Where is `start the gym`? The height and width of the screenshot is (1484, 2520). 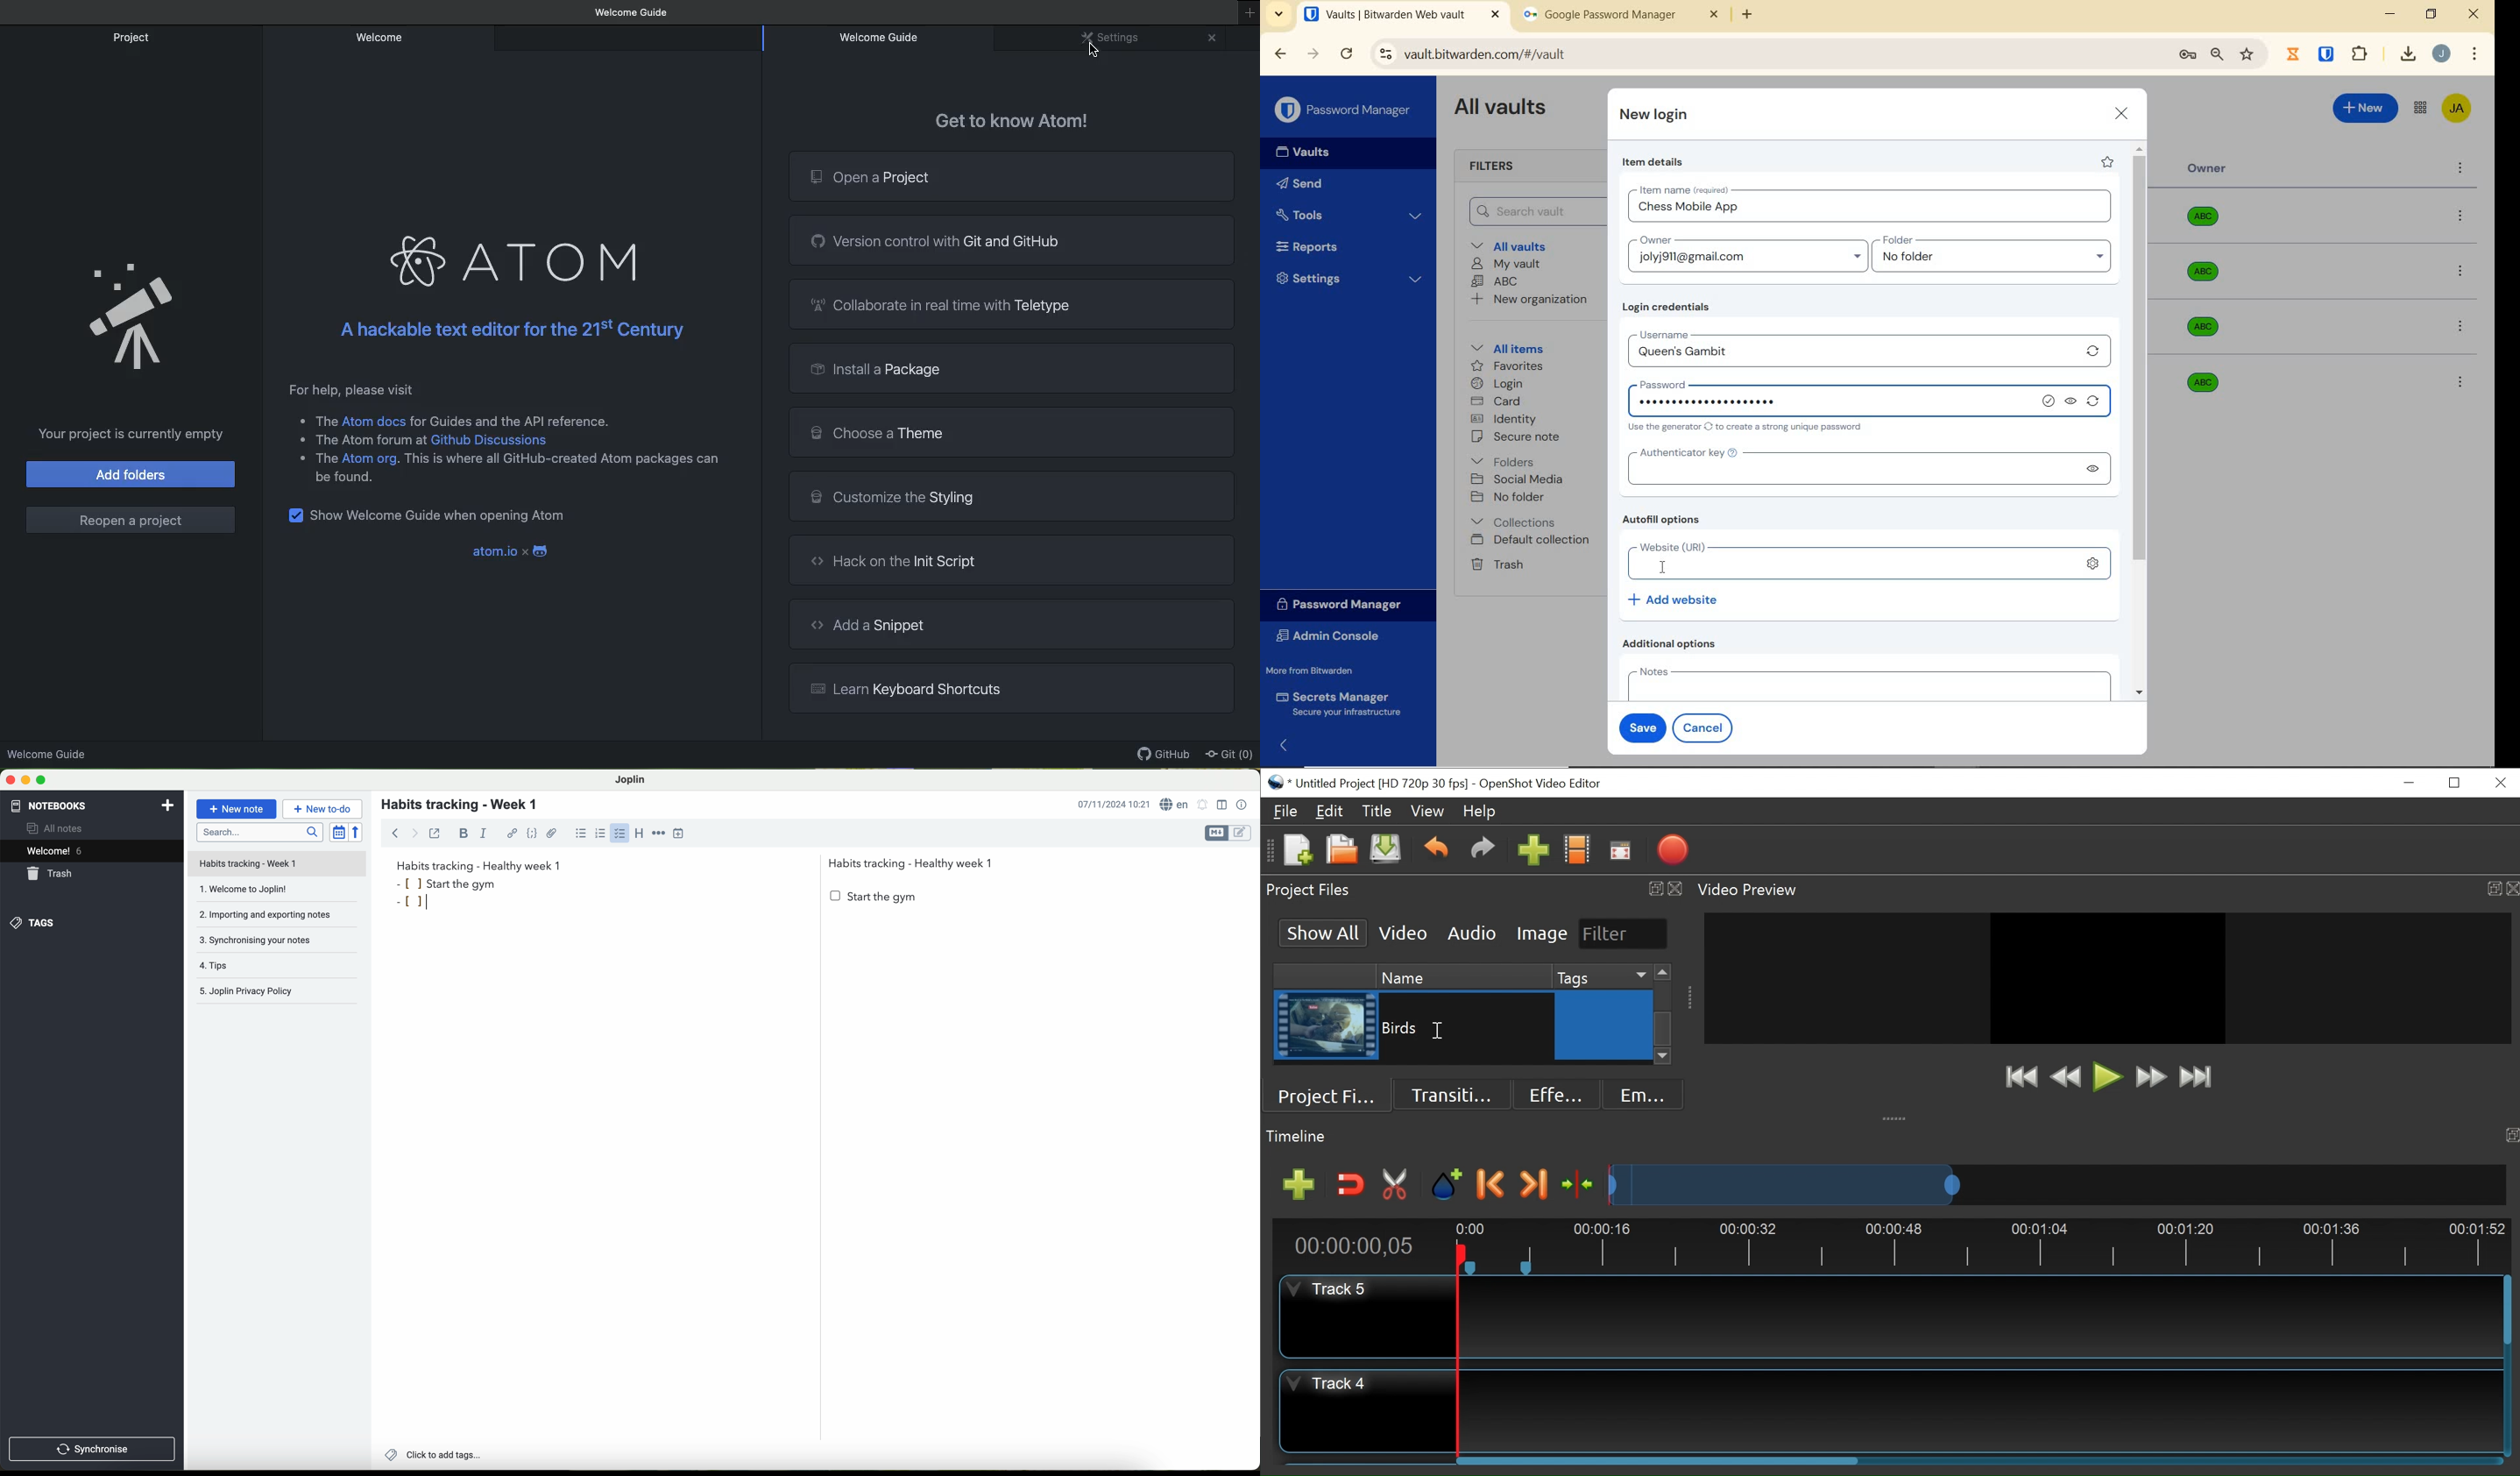
start the gym is located at coordinates (873, 898).